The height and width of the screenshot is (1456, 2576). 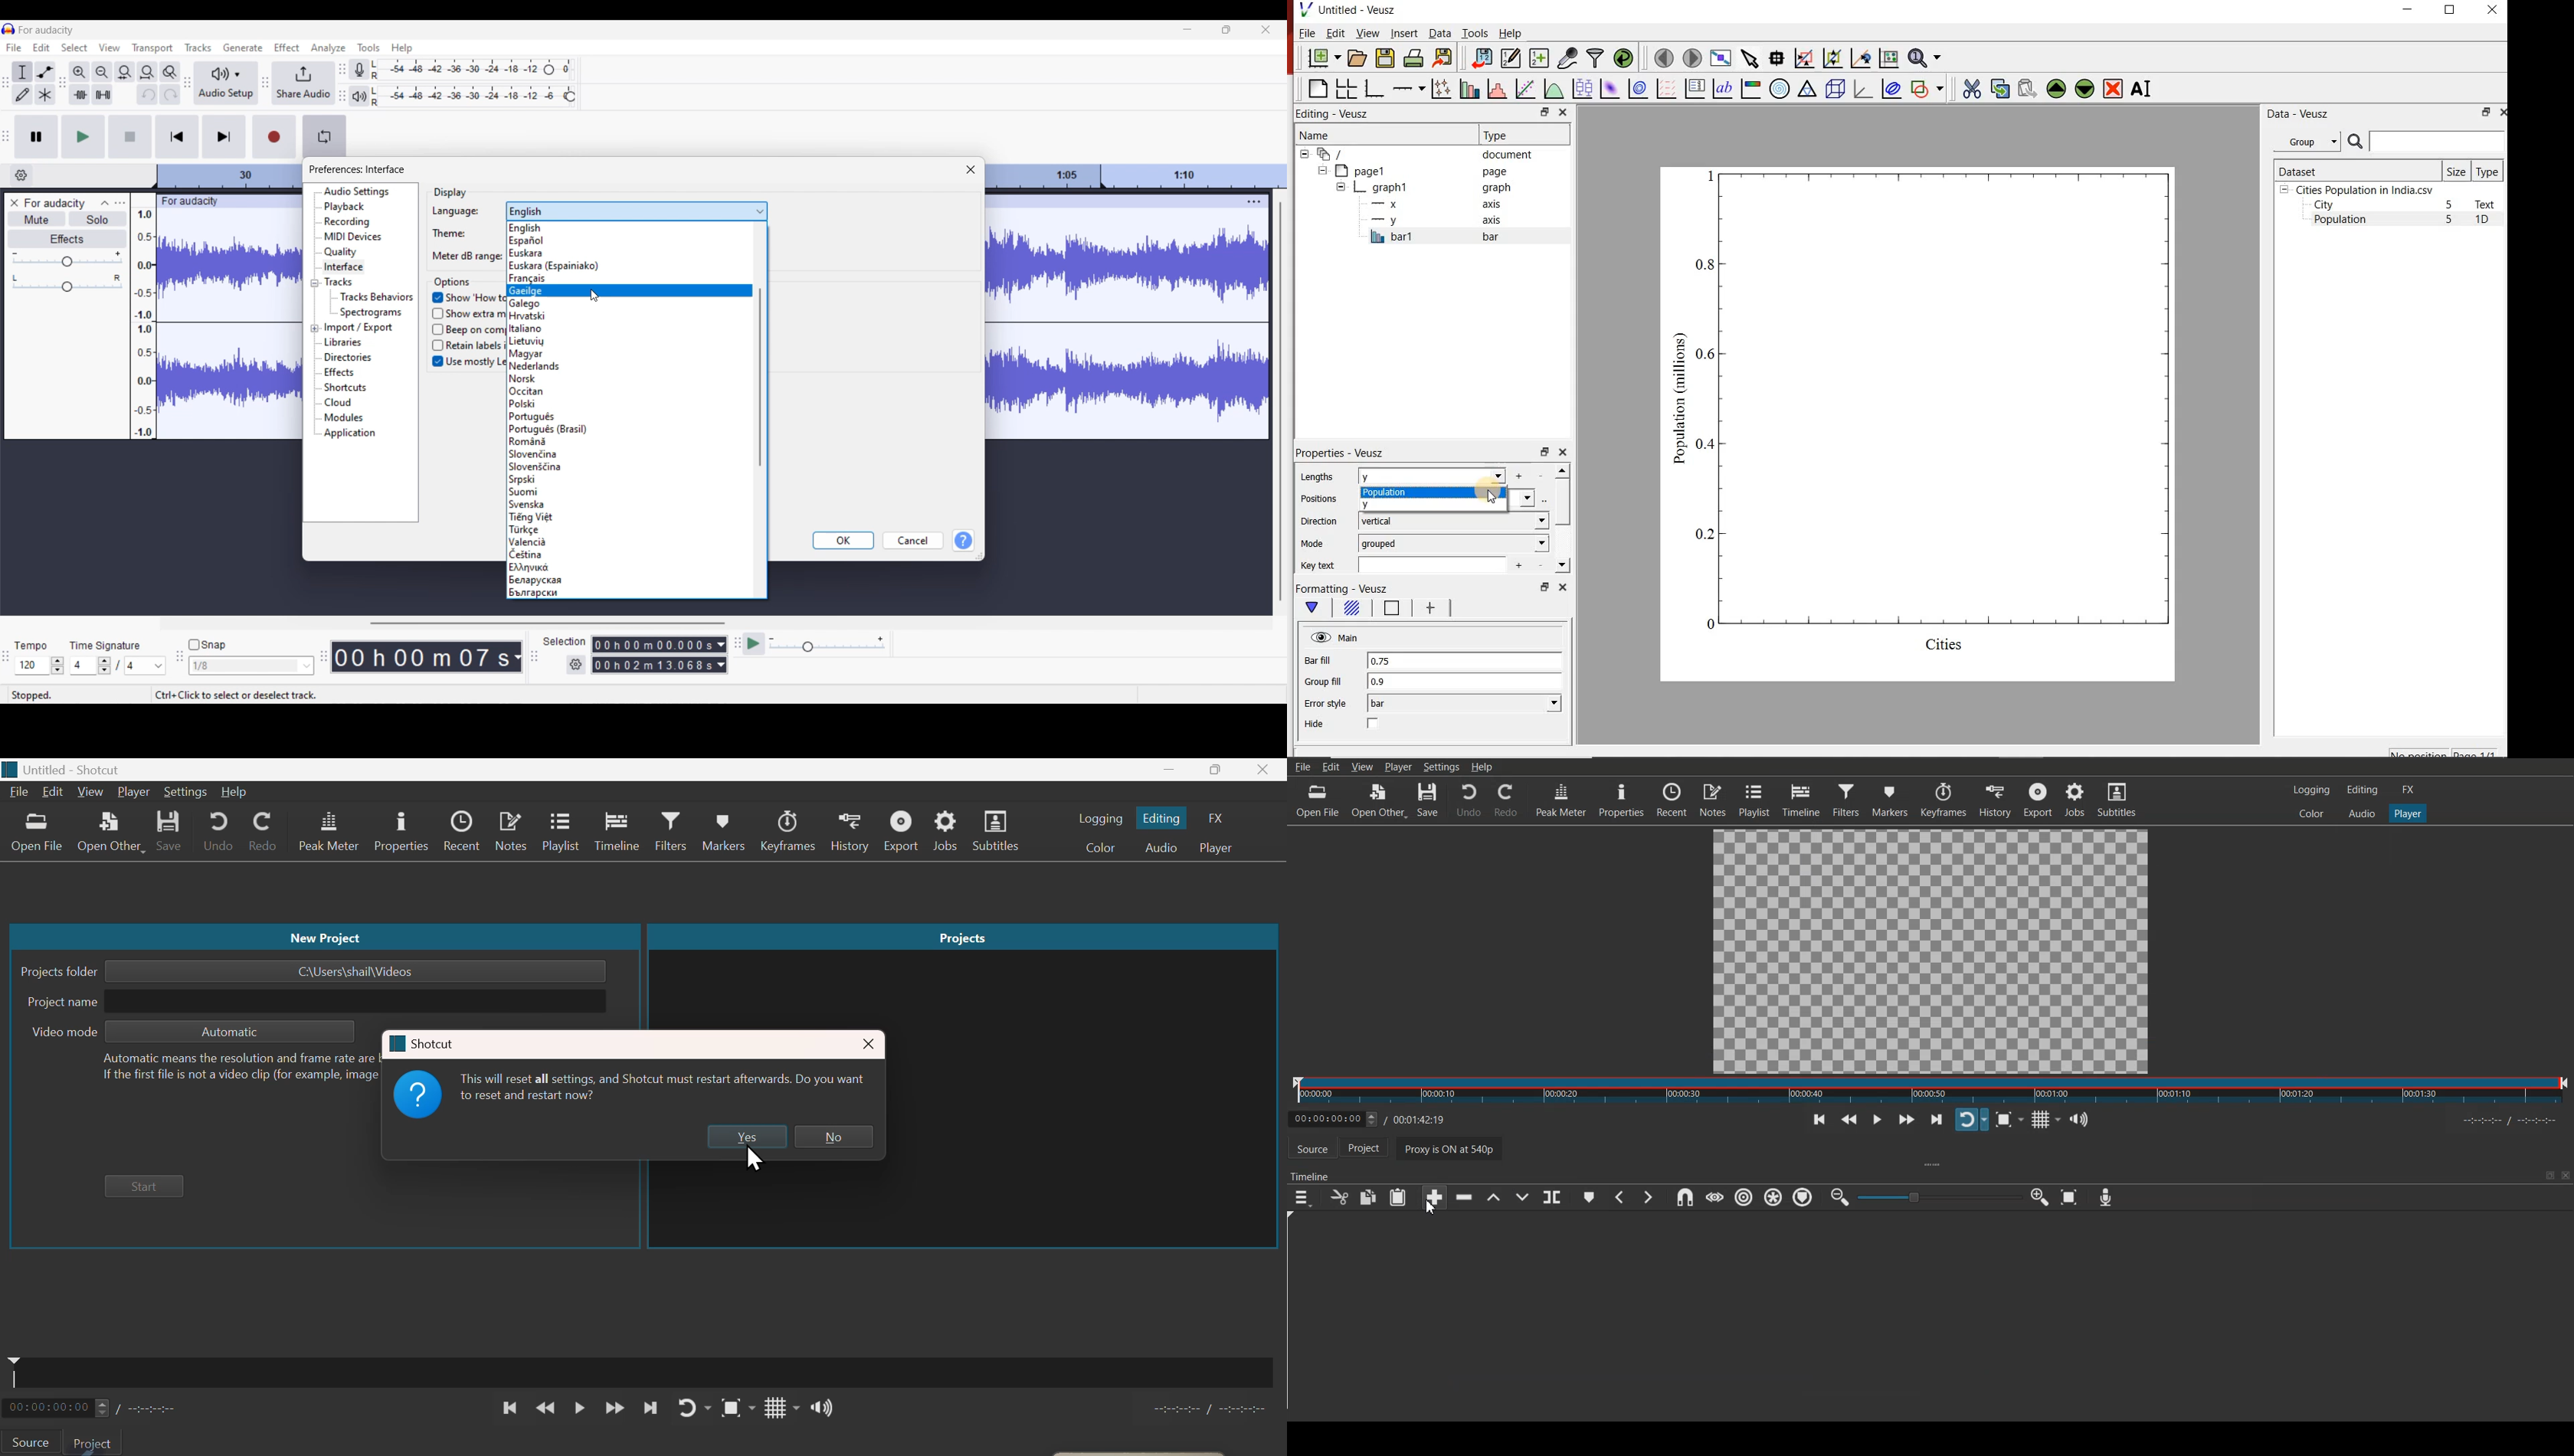 I want to click on Ripple, so click(x=1744, y=1197).